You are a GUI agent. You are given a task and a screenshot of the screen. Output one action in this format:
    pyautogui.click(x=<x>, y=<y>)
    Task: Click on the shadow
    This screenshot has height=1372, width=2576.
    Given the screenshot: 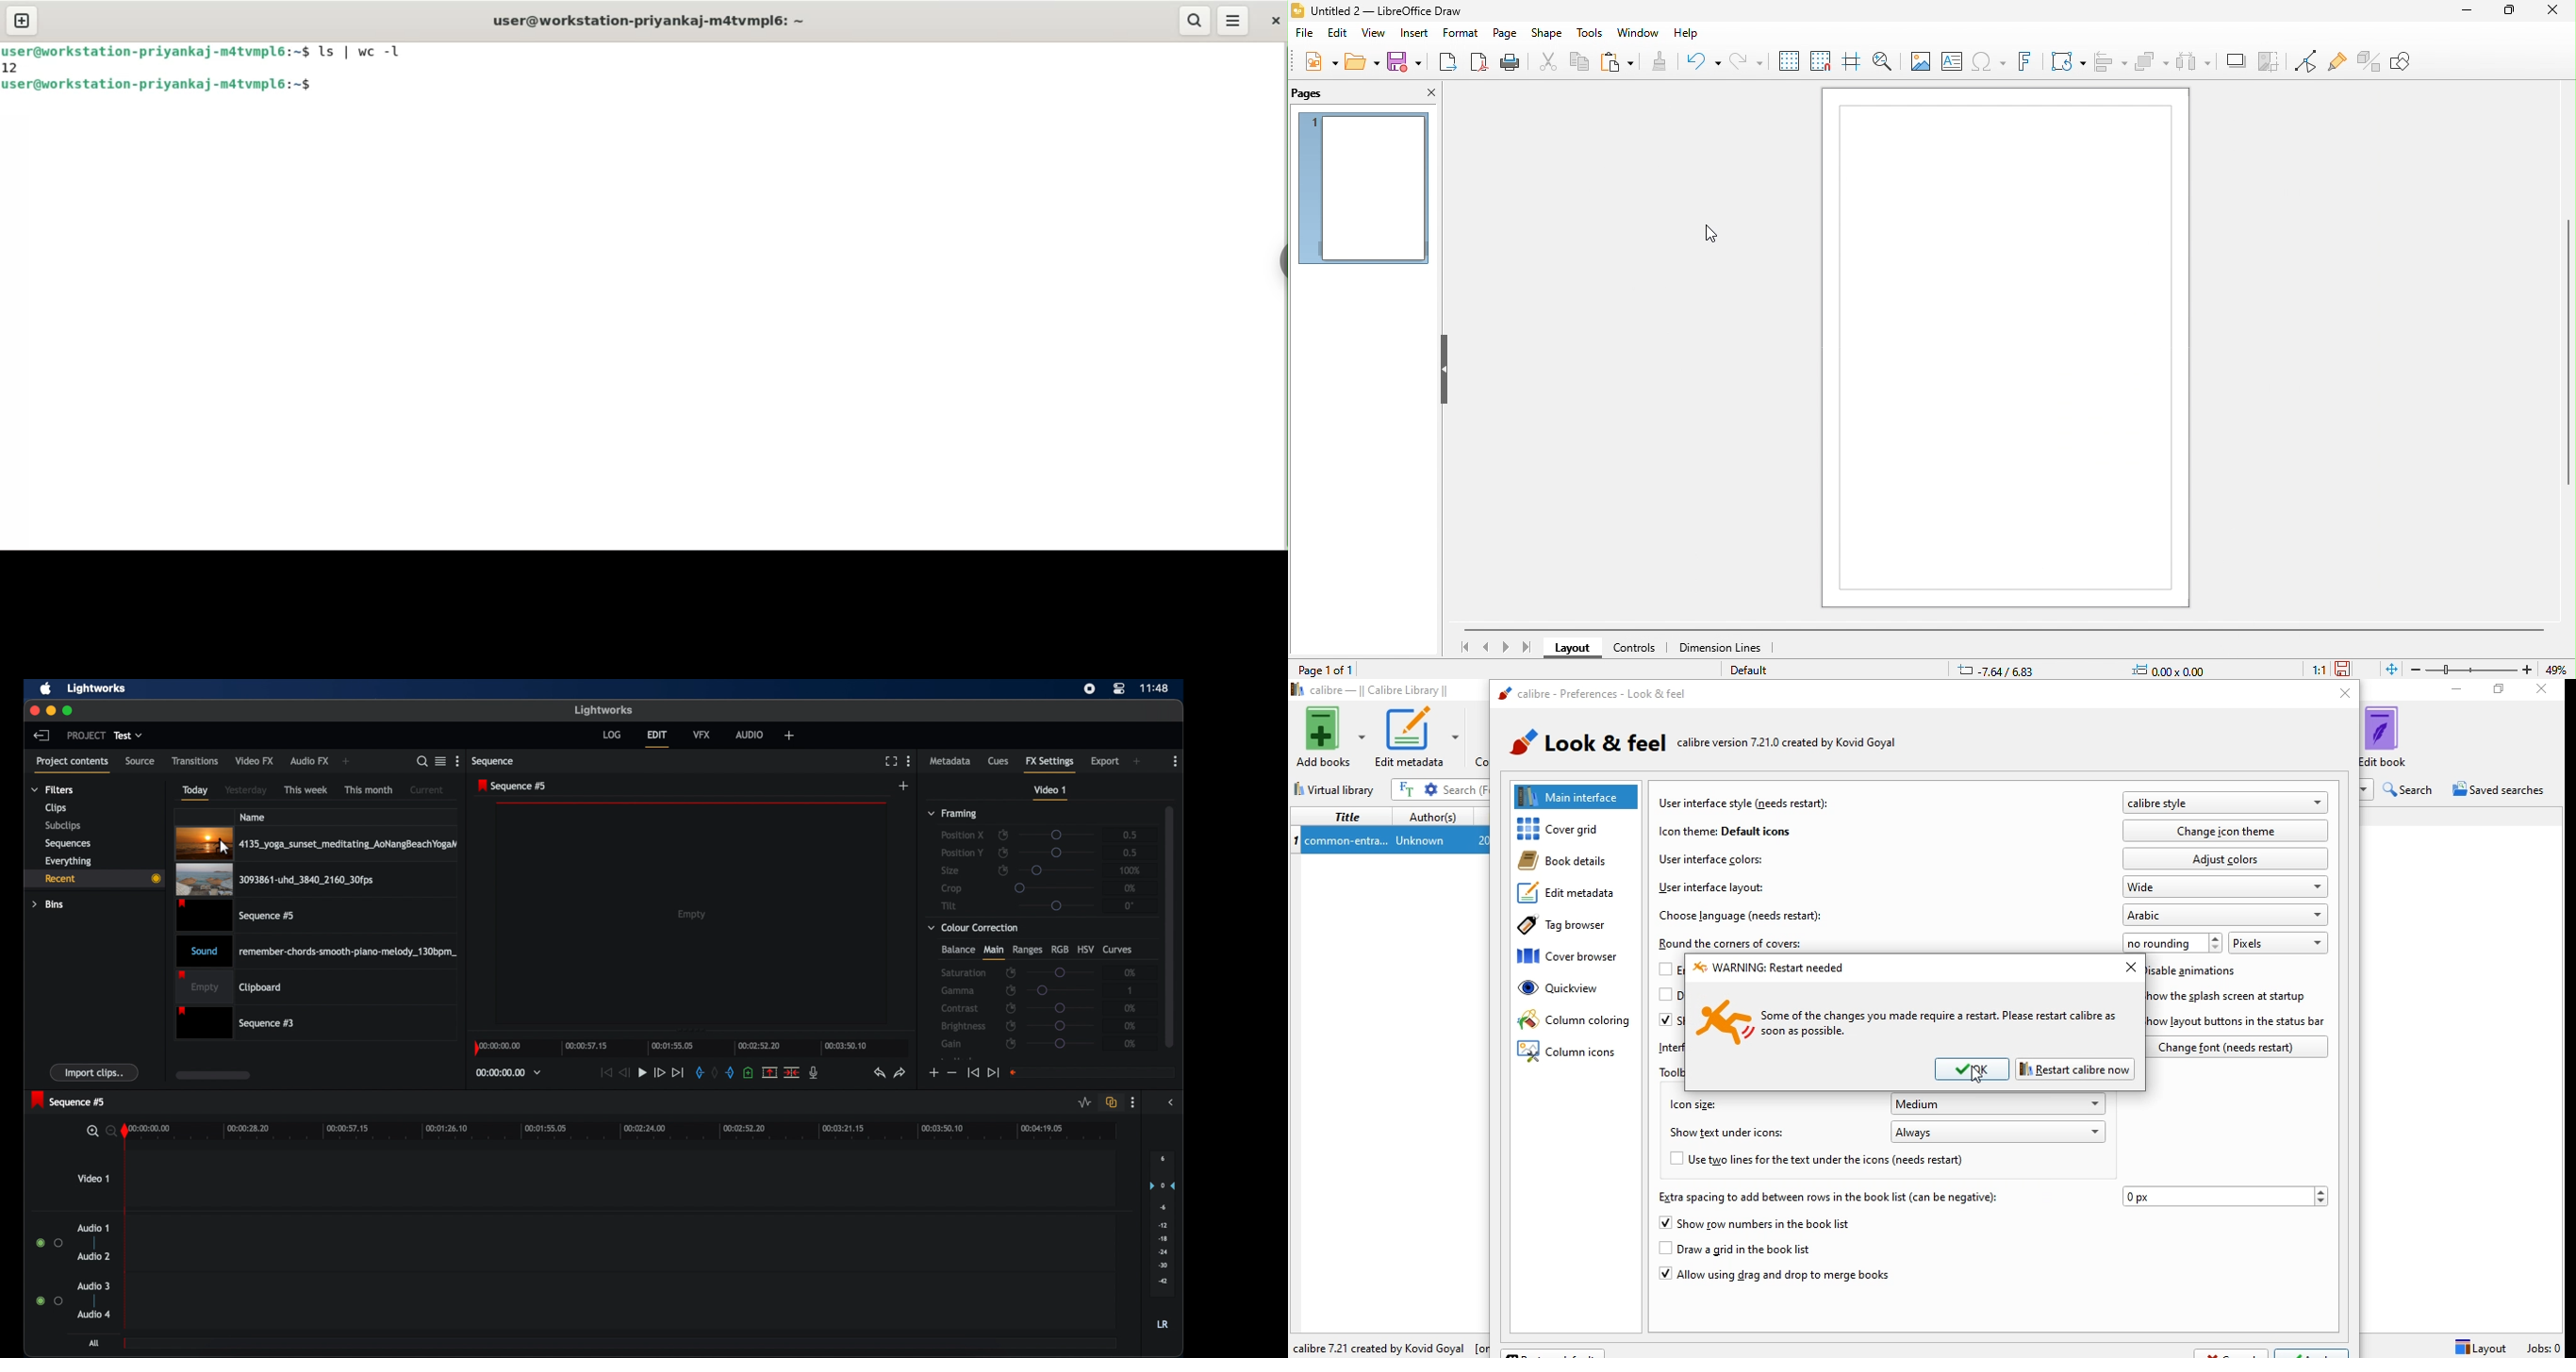 What is the action you would take?
    pyautogui.click(x=2236, y=61)
    